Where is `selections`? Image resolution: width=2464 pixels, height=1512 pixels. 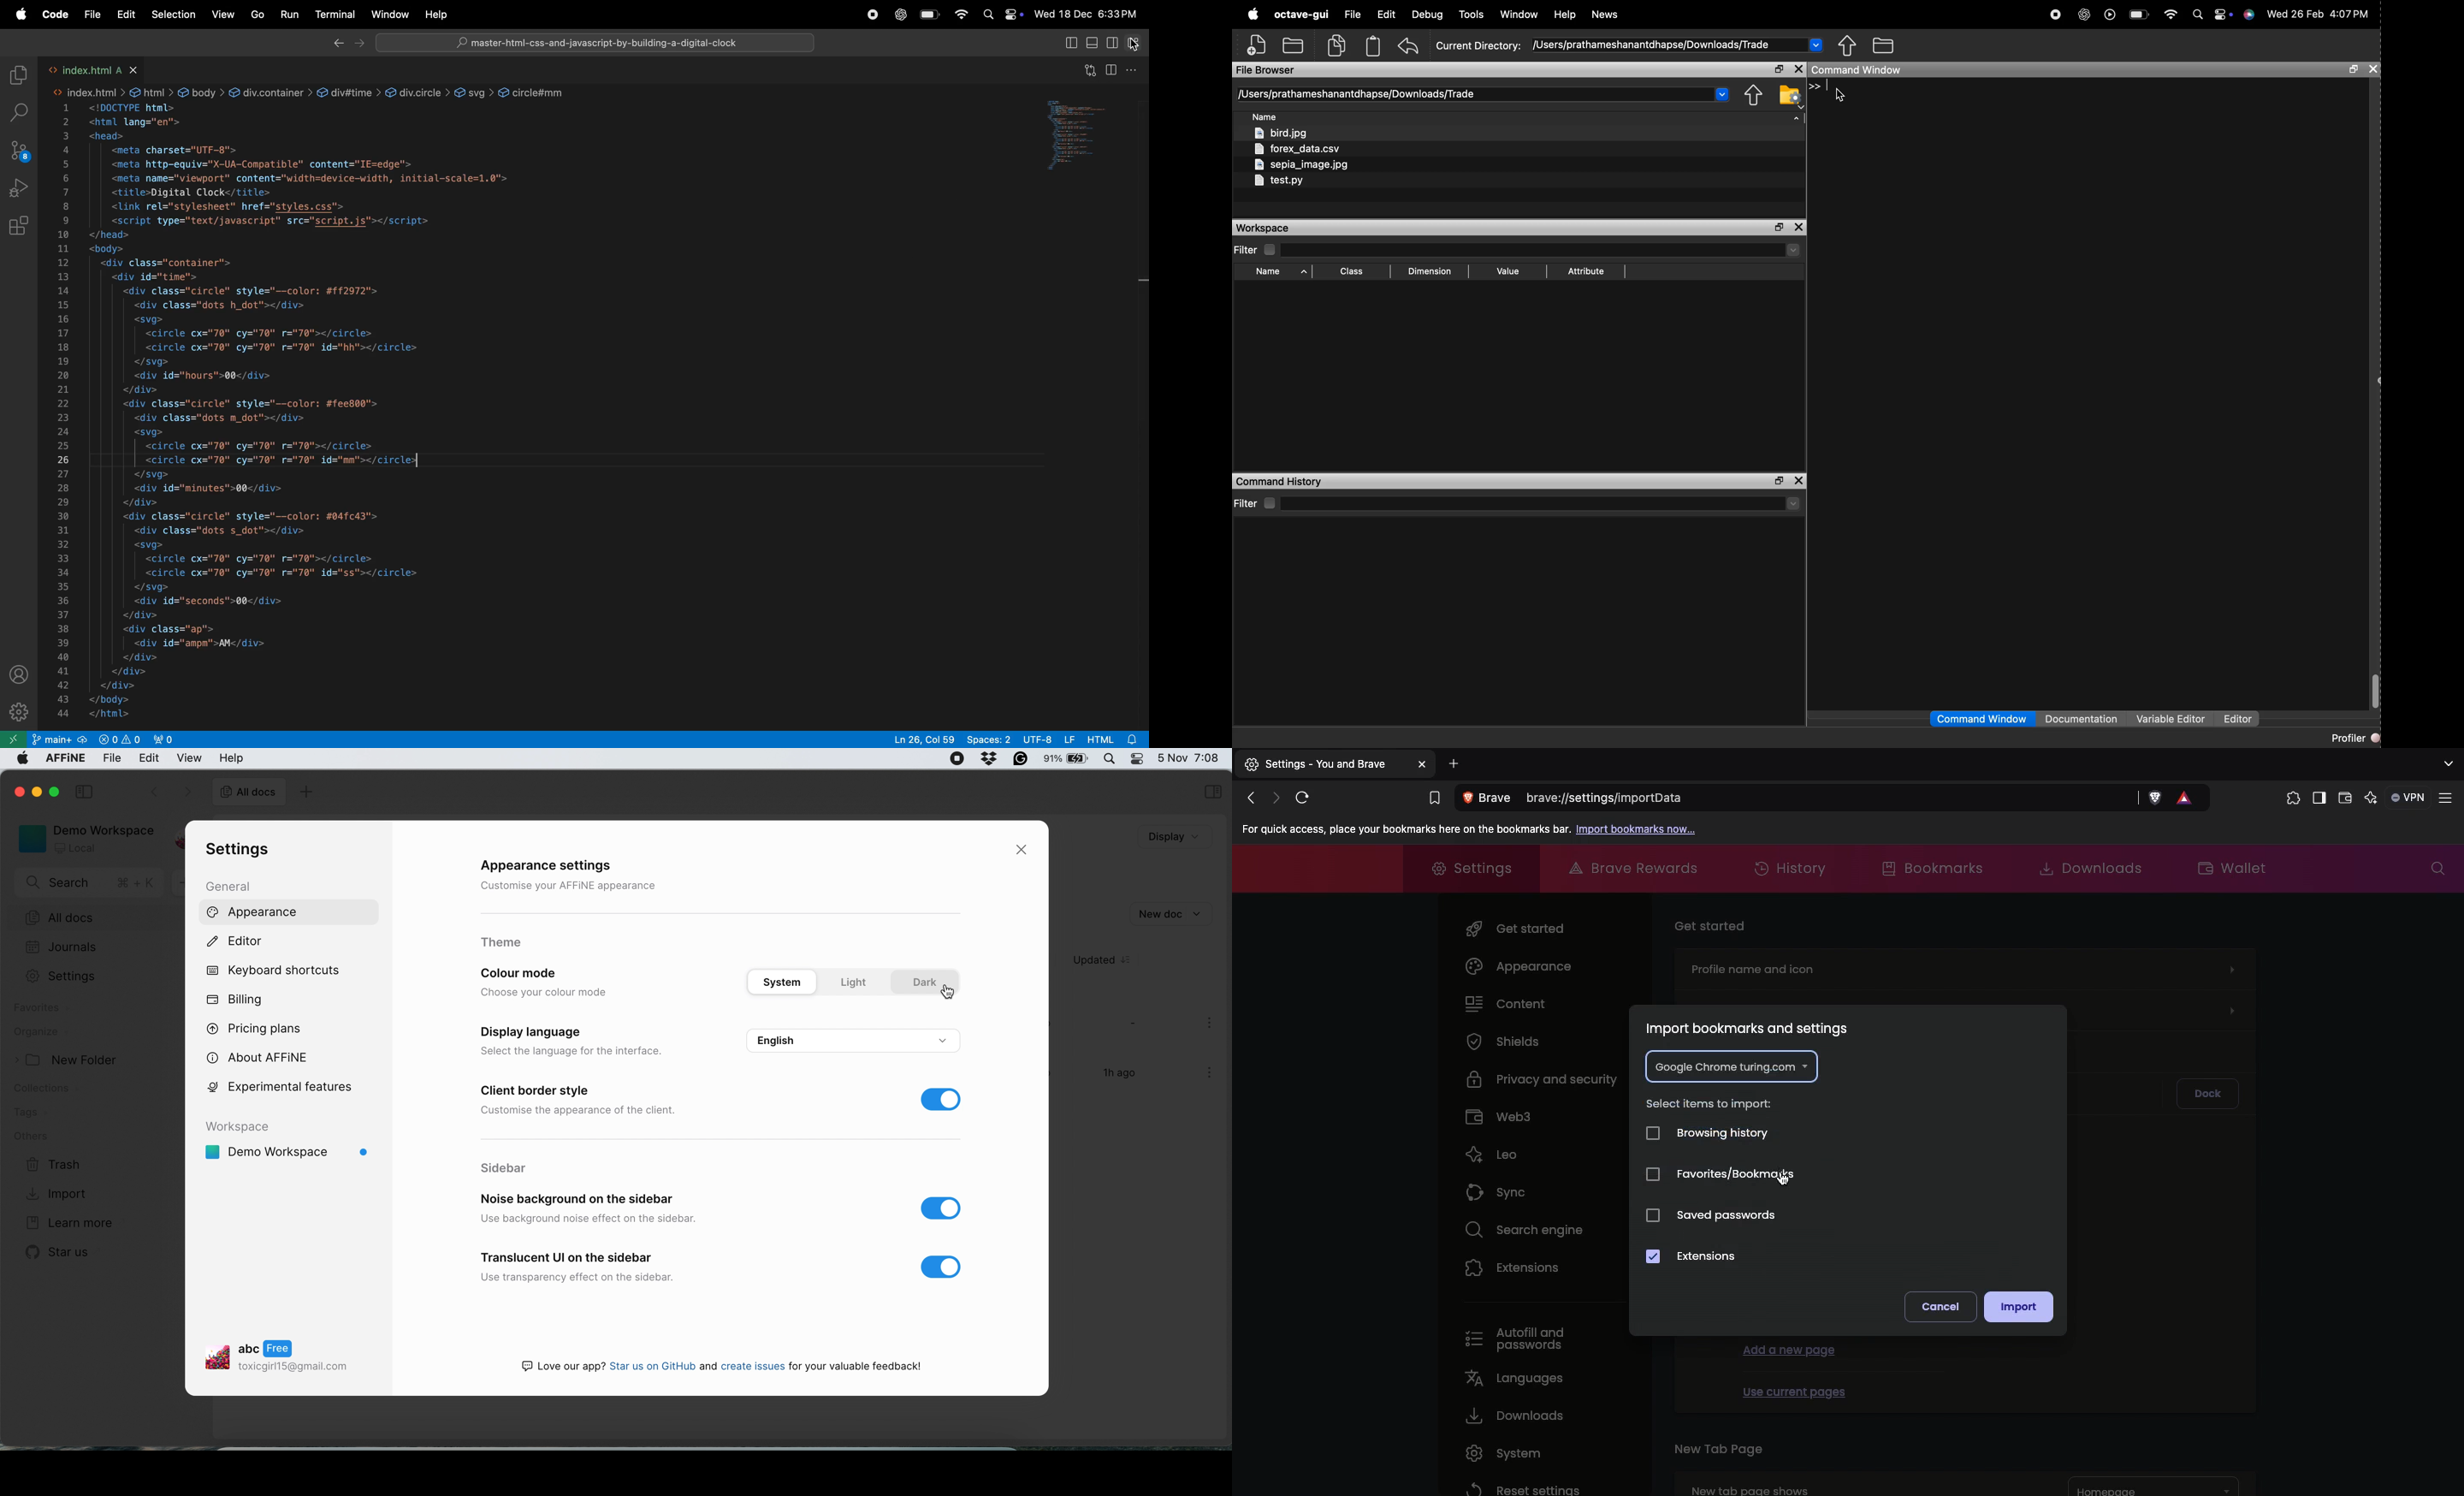
selections is located at coordinates (171, 14).